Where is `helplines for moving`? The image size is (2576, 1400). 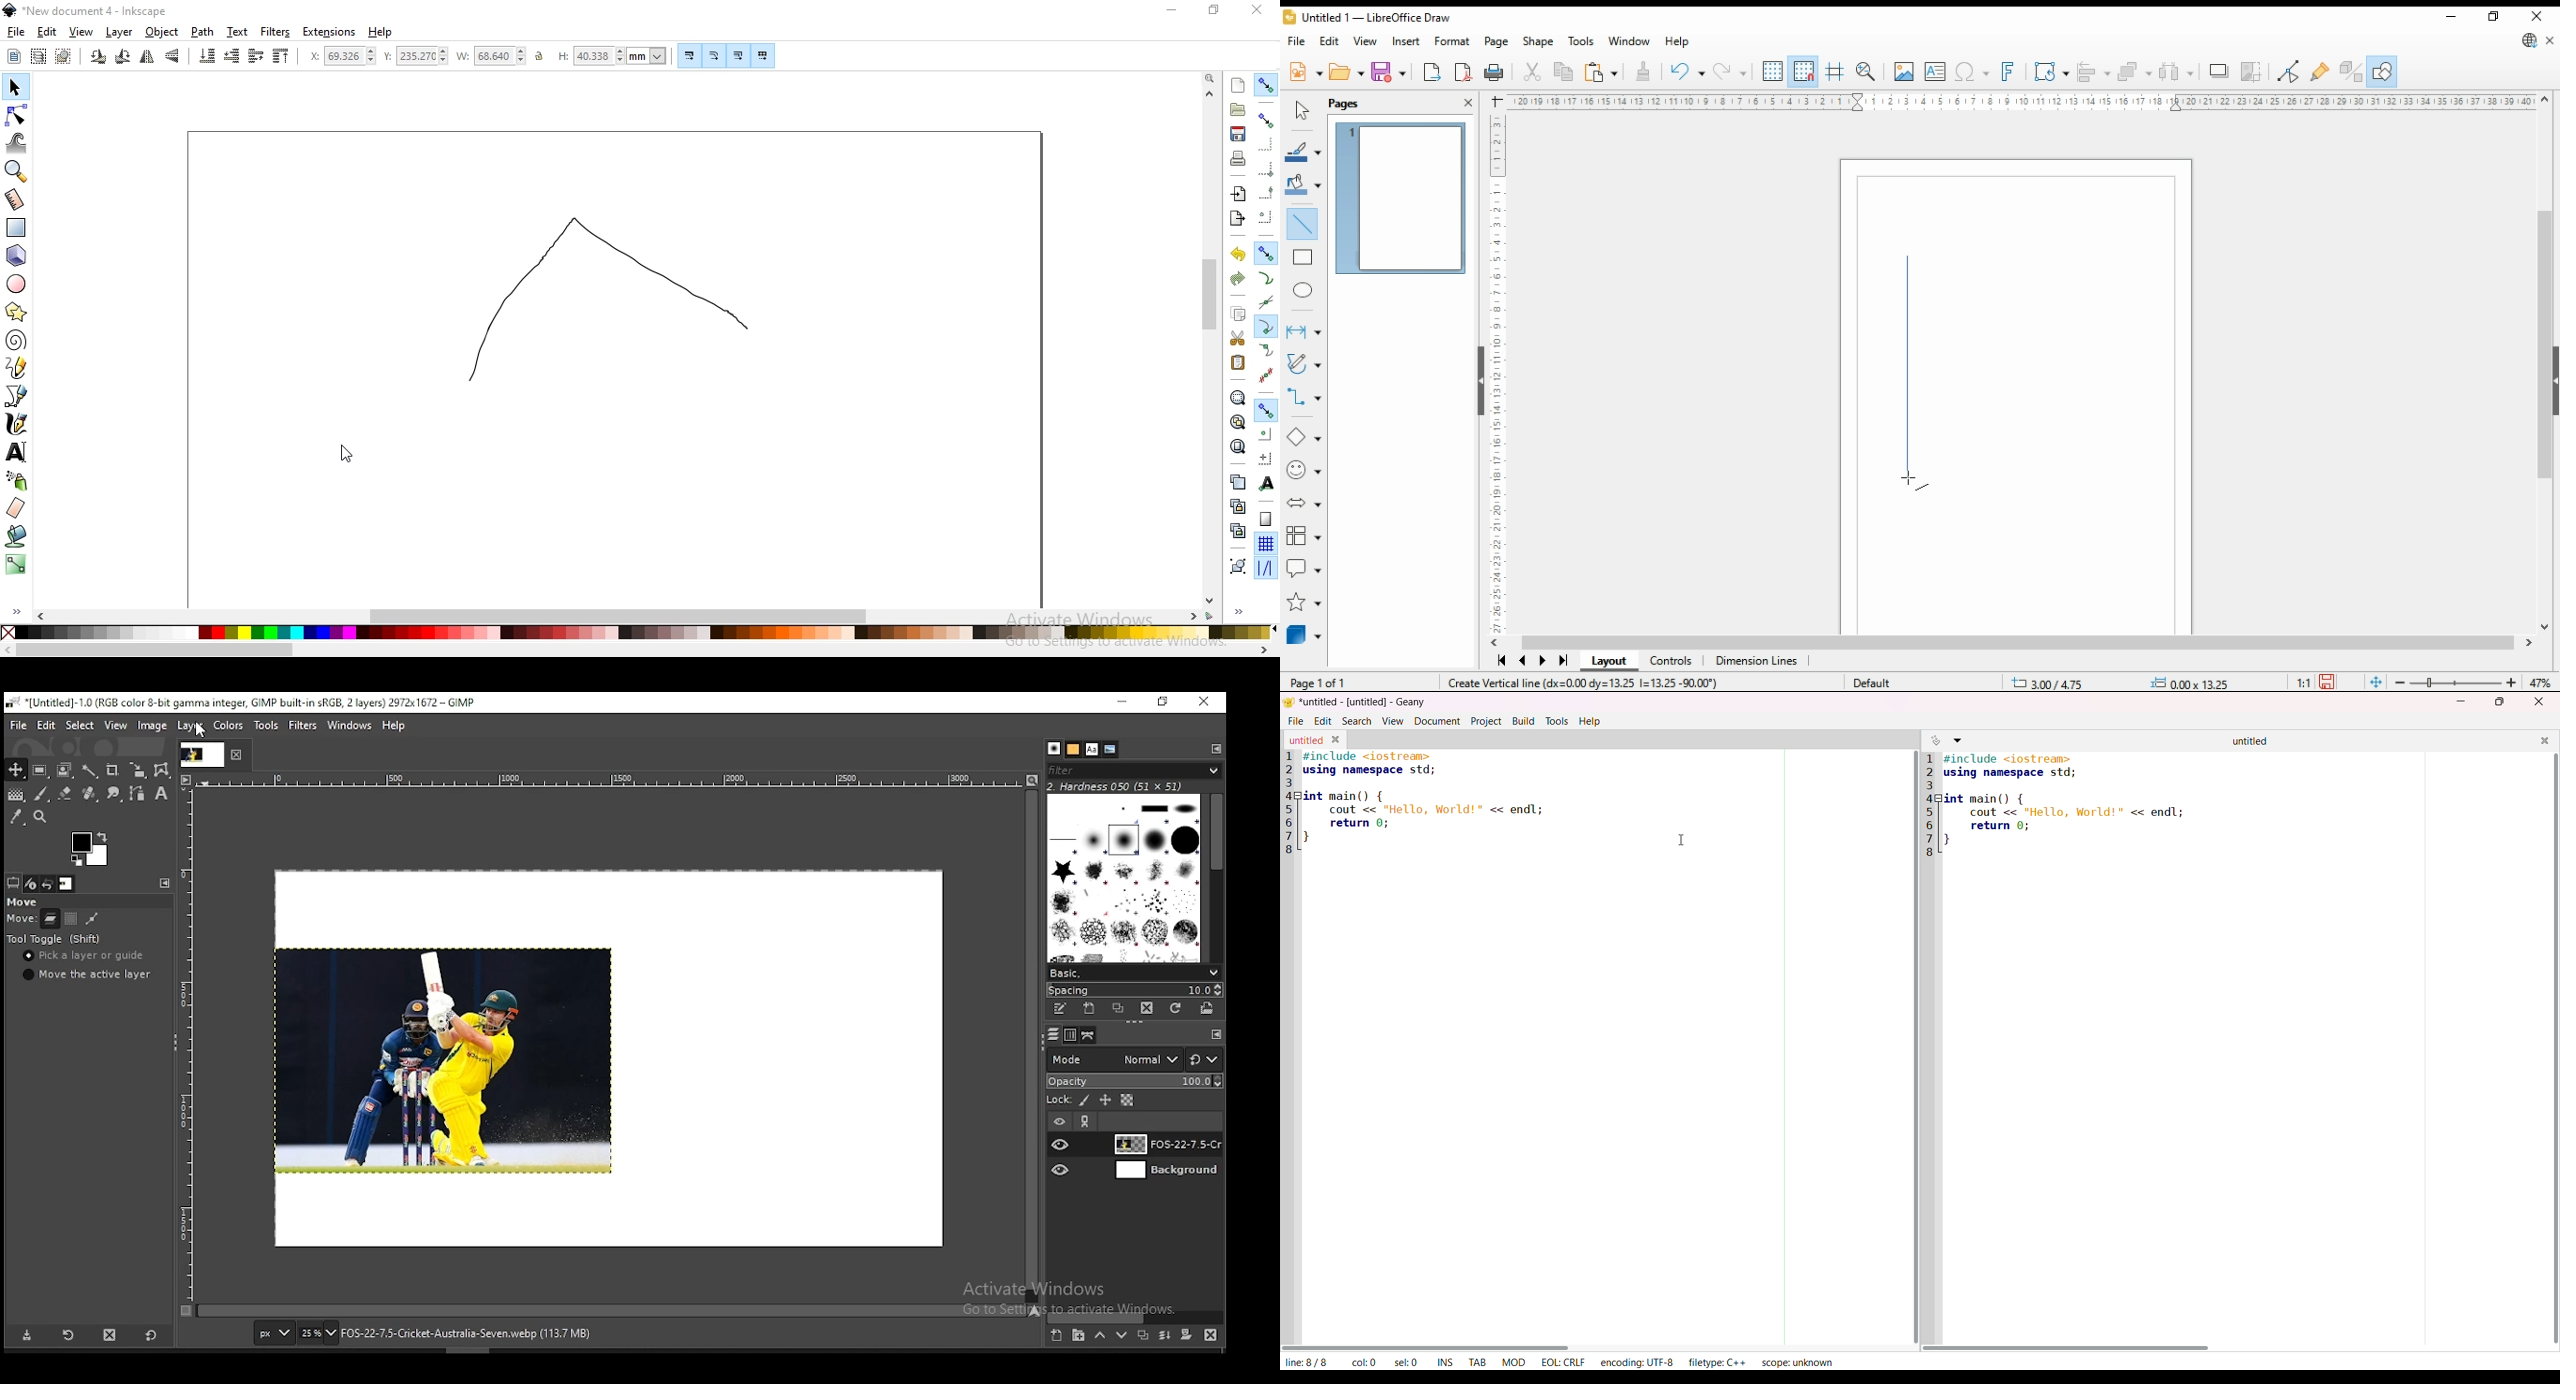
helplines for moving is located at coordinates (1836, 70).